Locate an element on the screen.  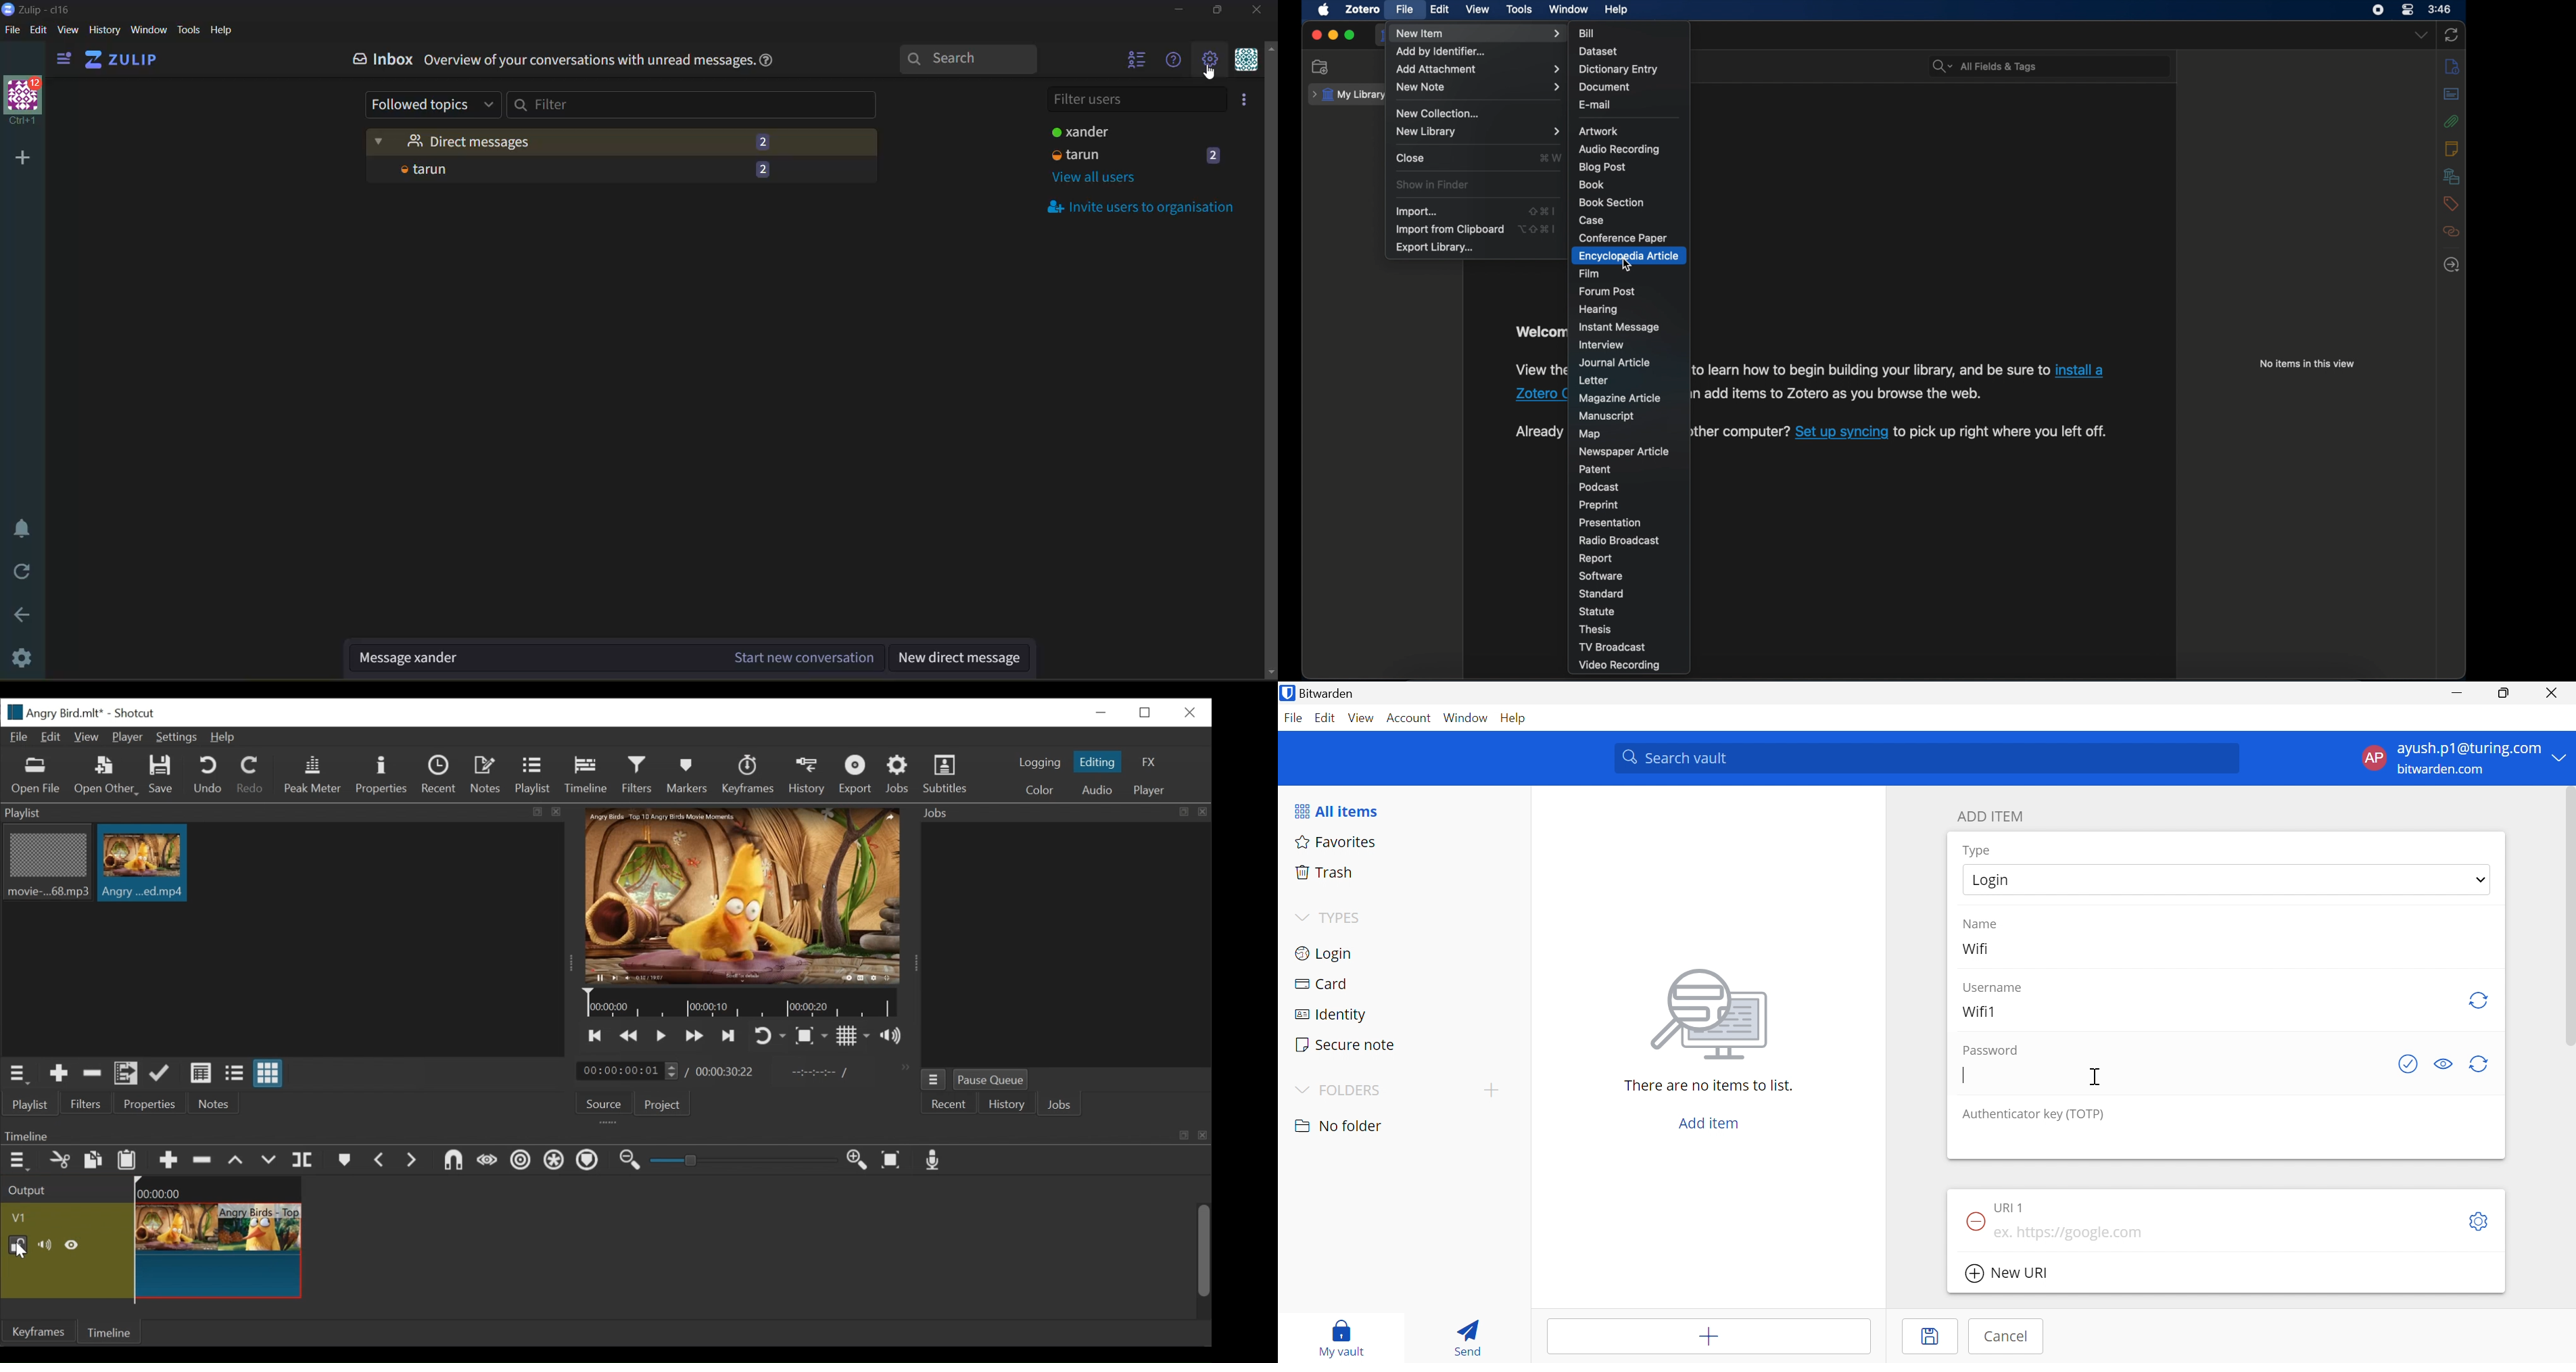
organisation name and profile picture is located at coordinates (25, 101).